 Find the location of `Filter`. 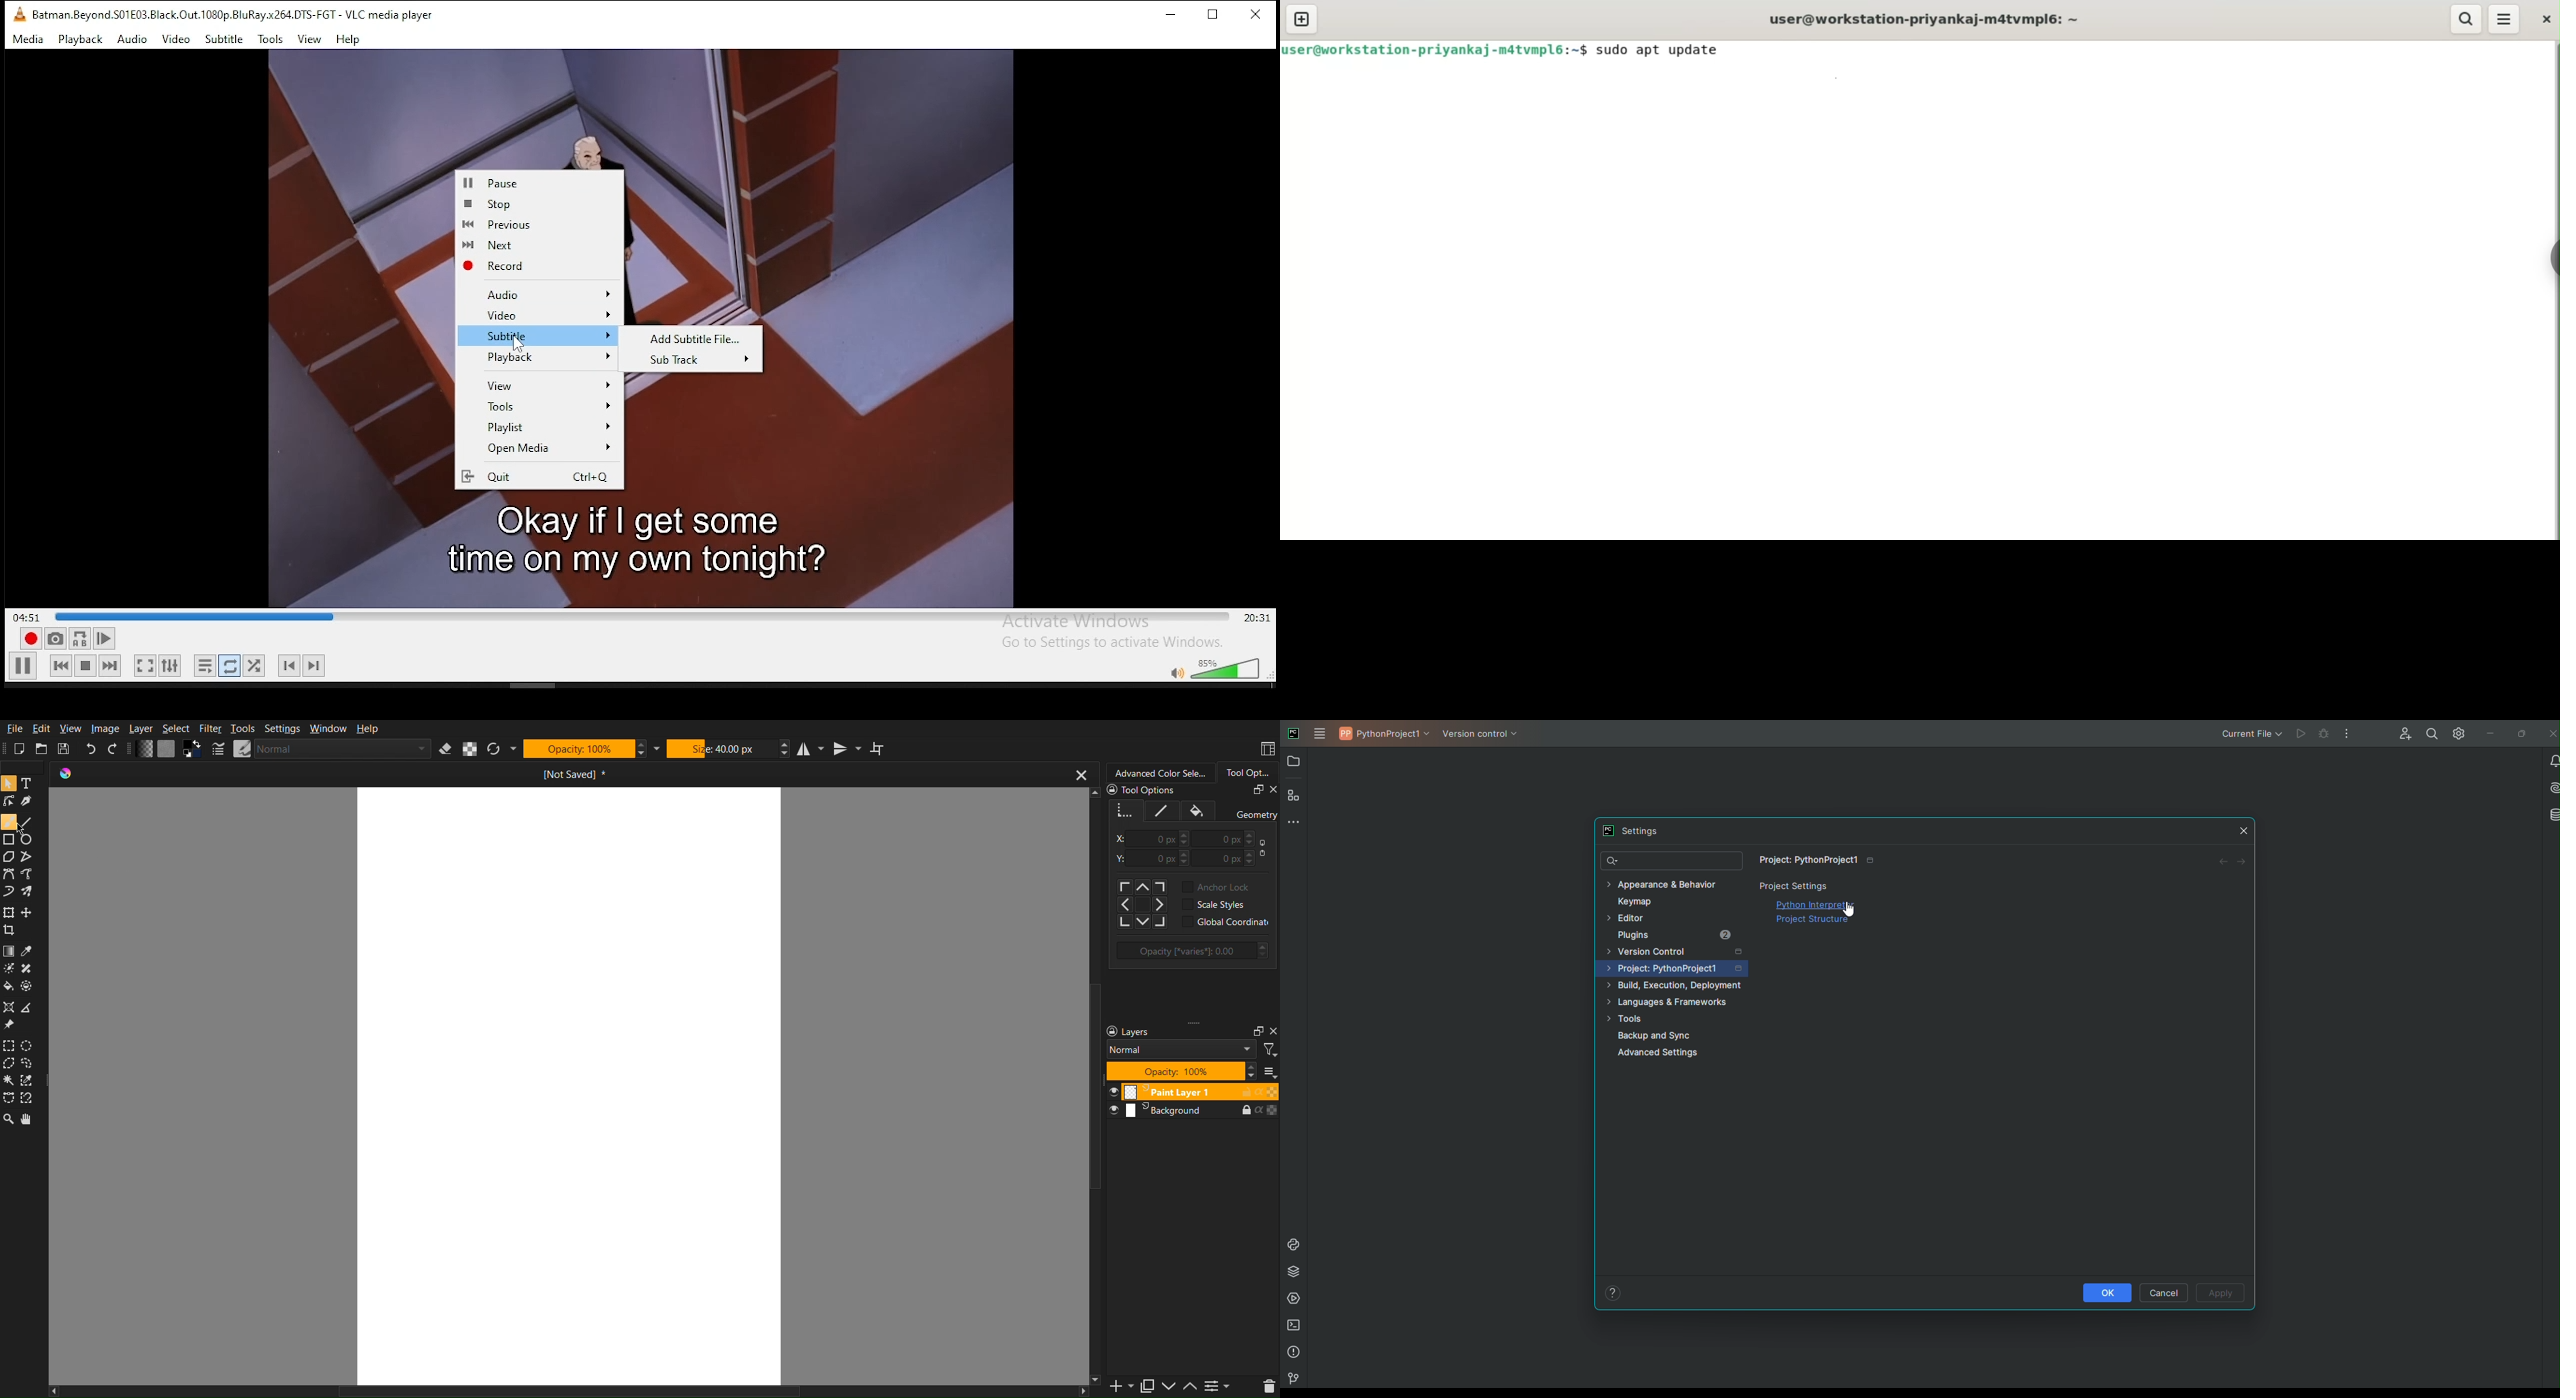

Filter is located at coordinates (210, 728).